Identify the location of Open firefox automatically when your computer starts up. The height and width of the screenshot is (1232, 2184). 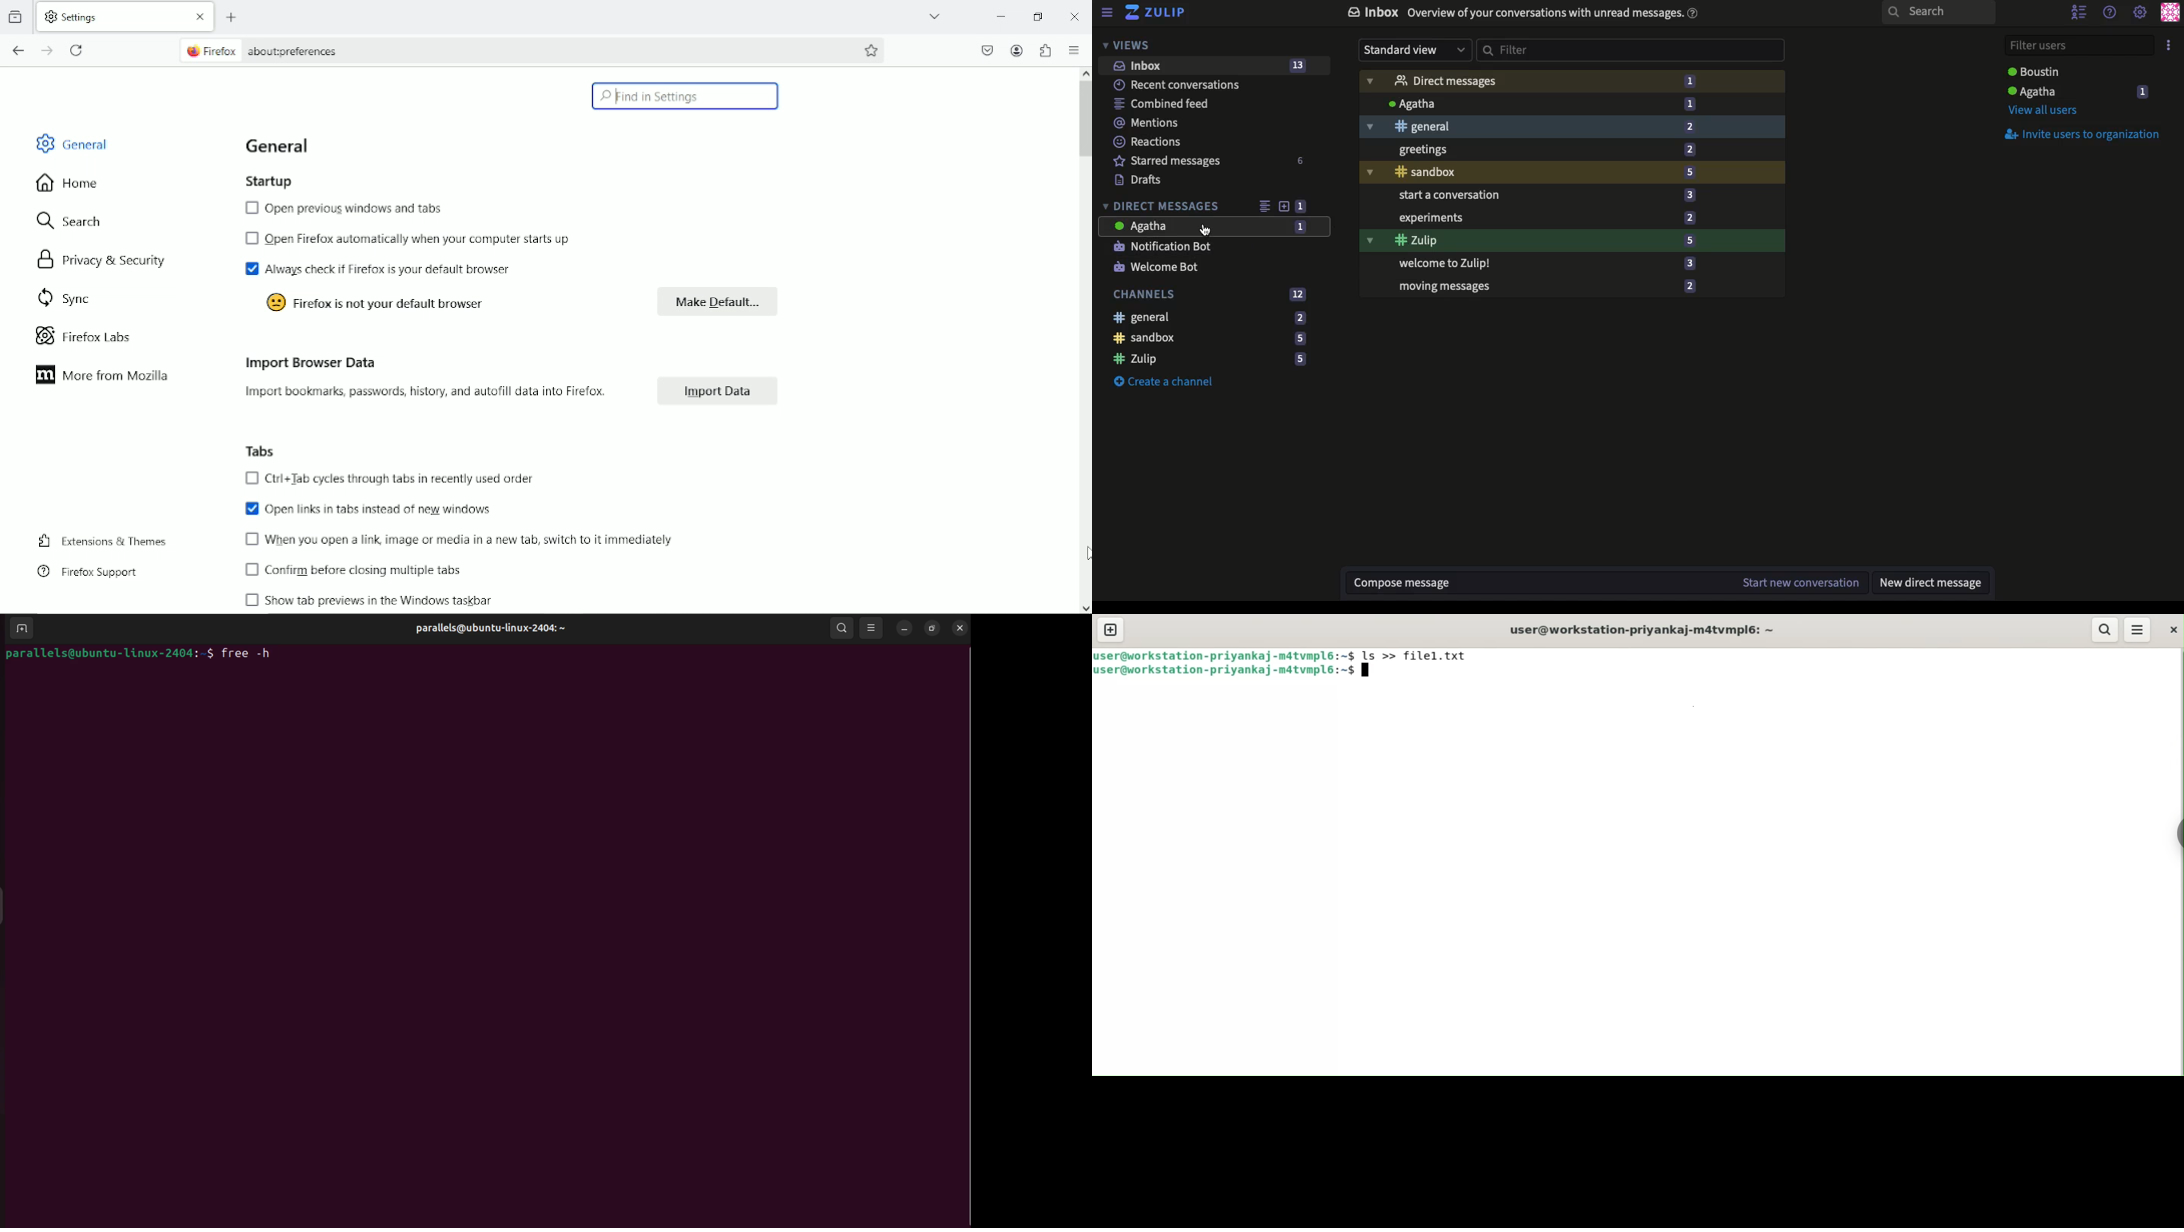
(410, 239).